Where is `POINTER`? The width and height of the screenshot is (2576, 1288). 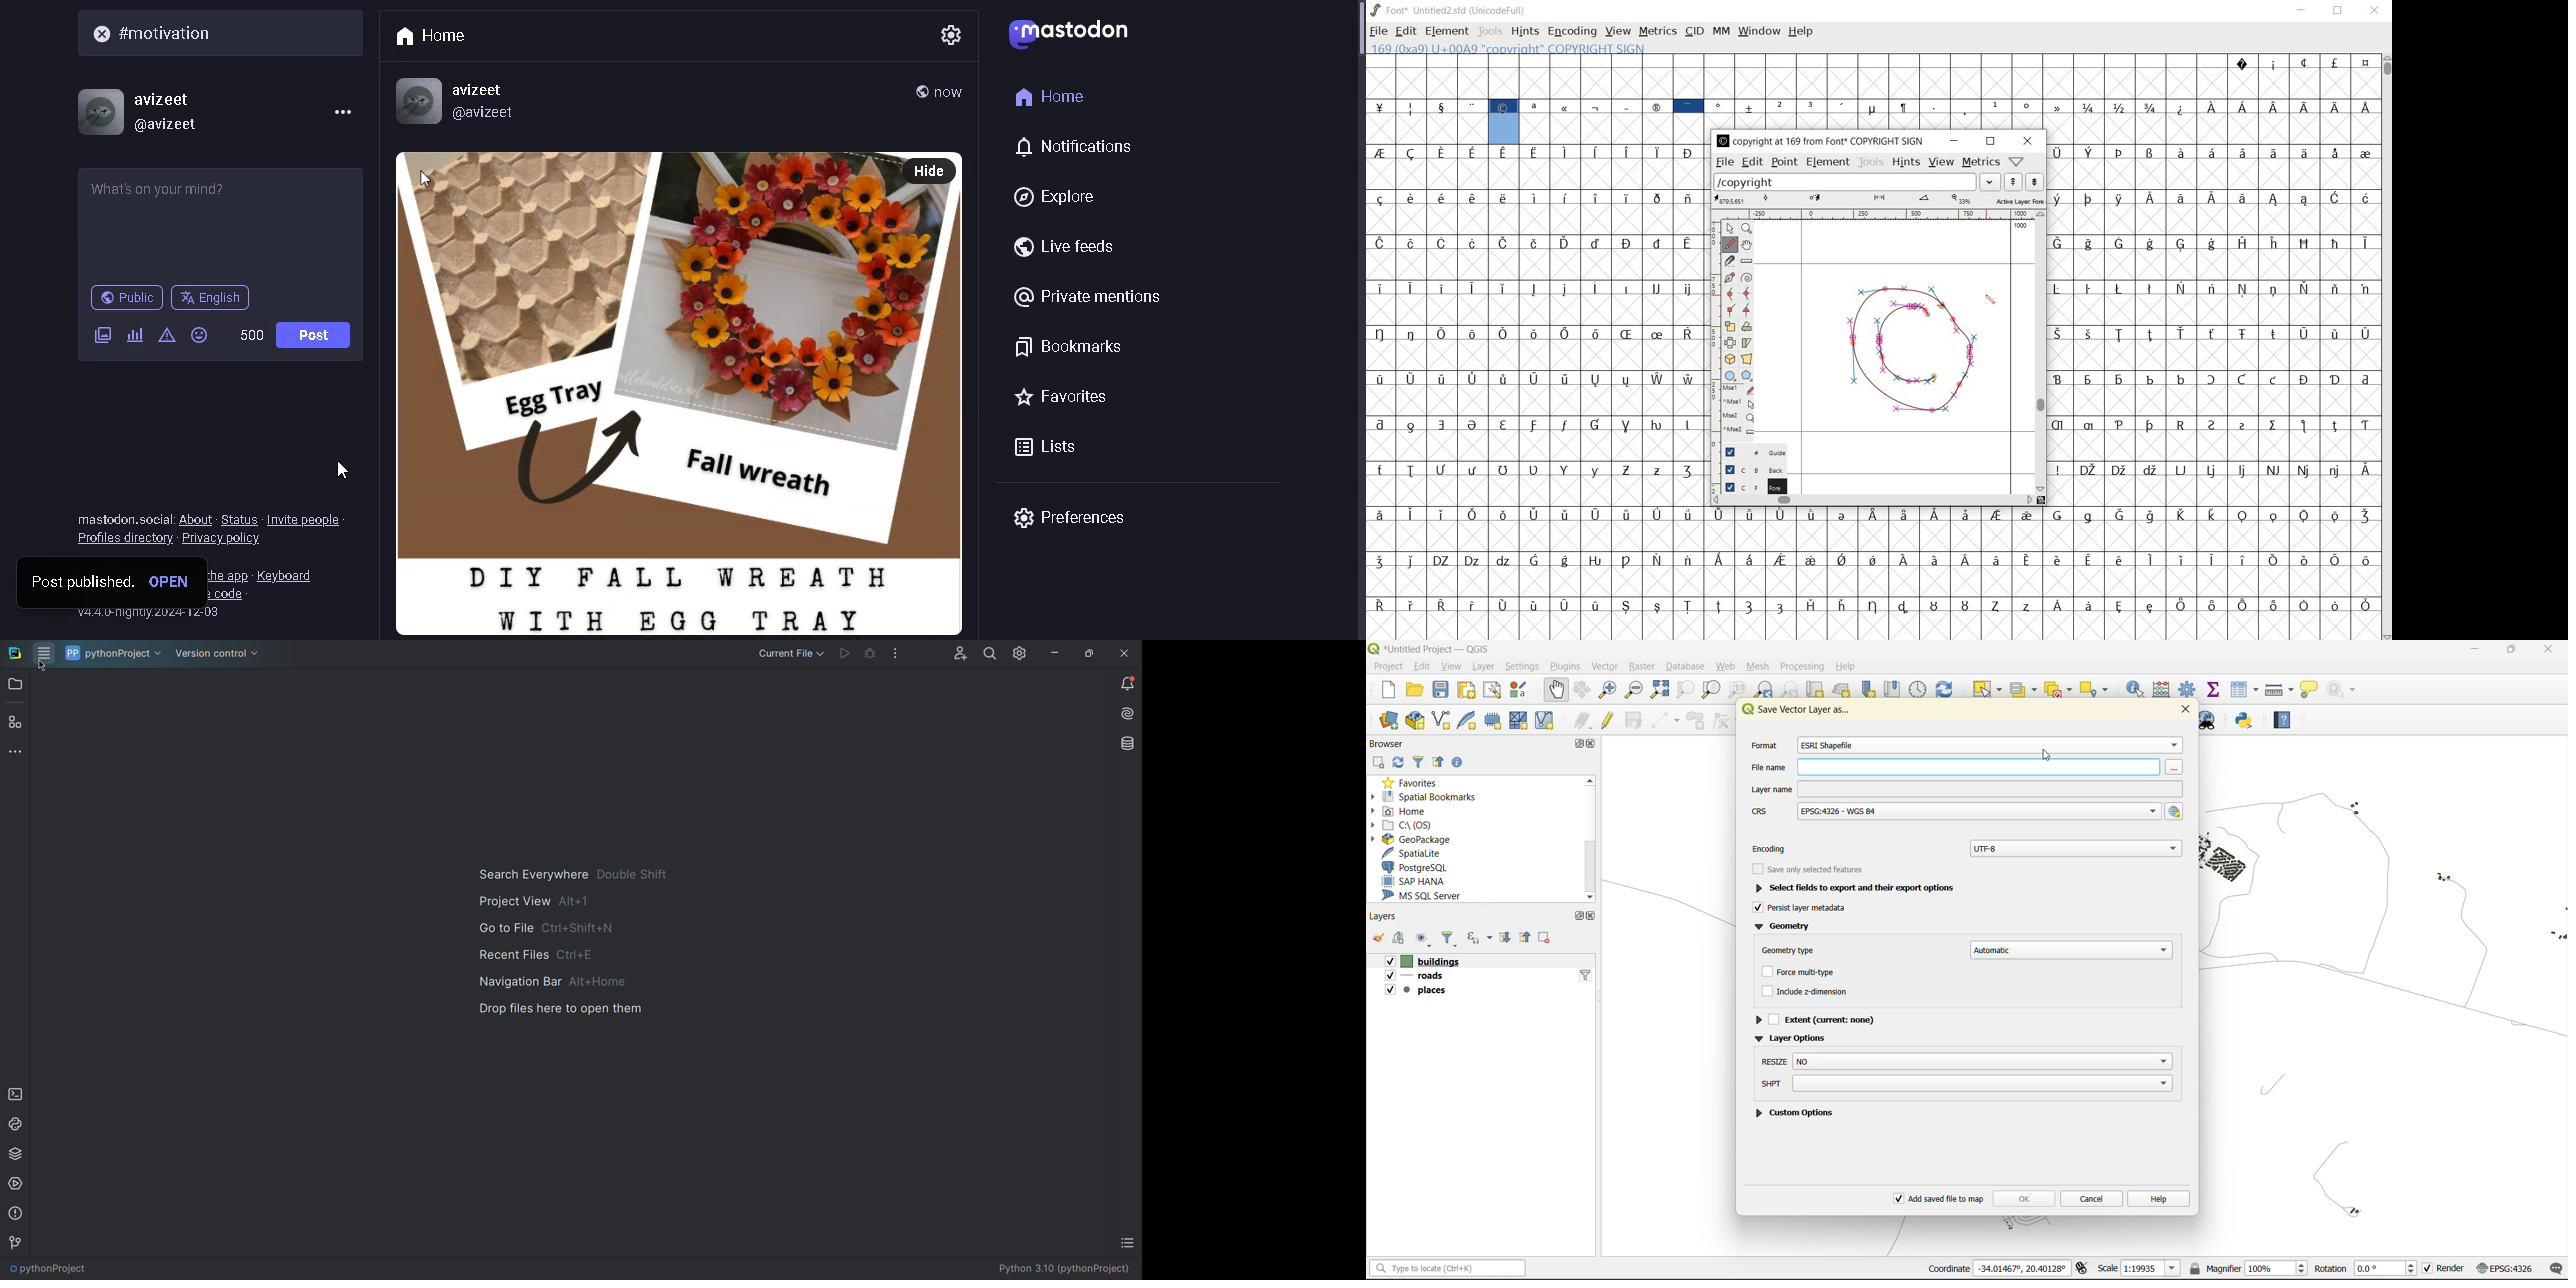
POINTER is located at coordinates (1729, 228).